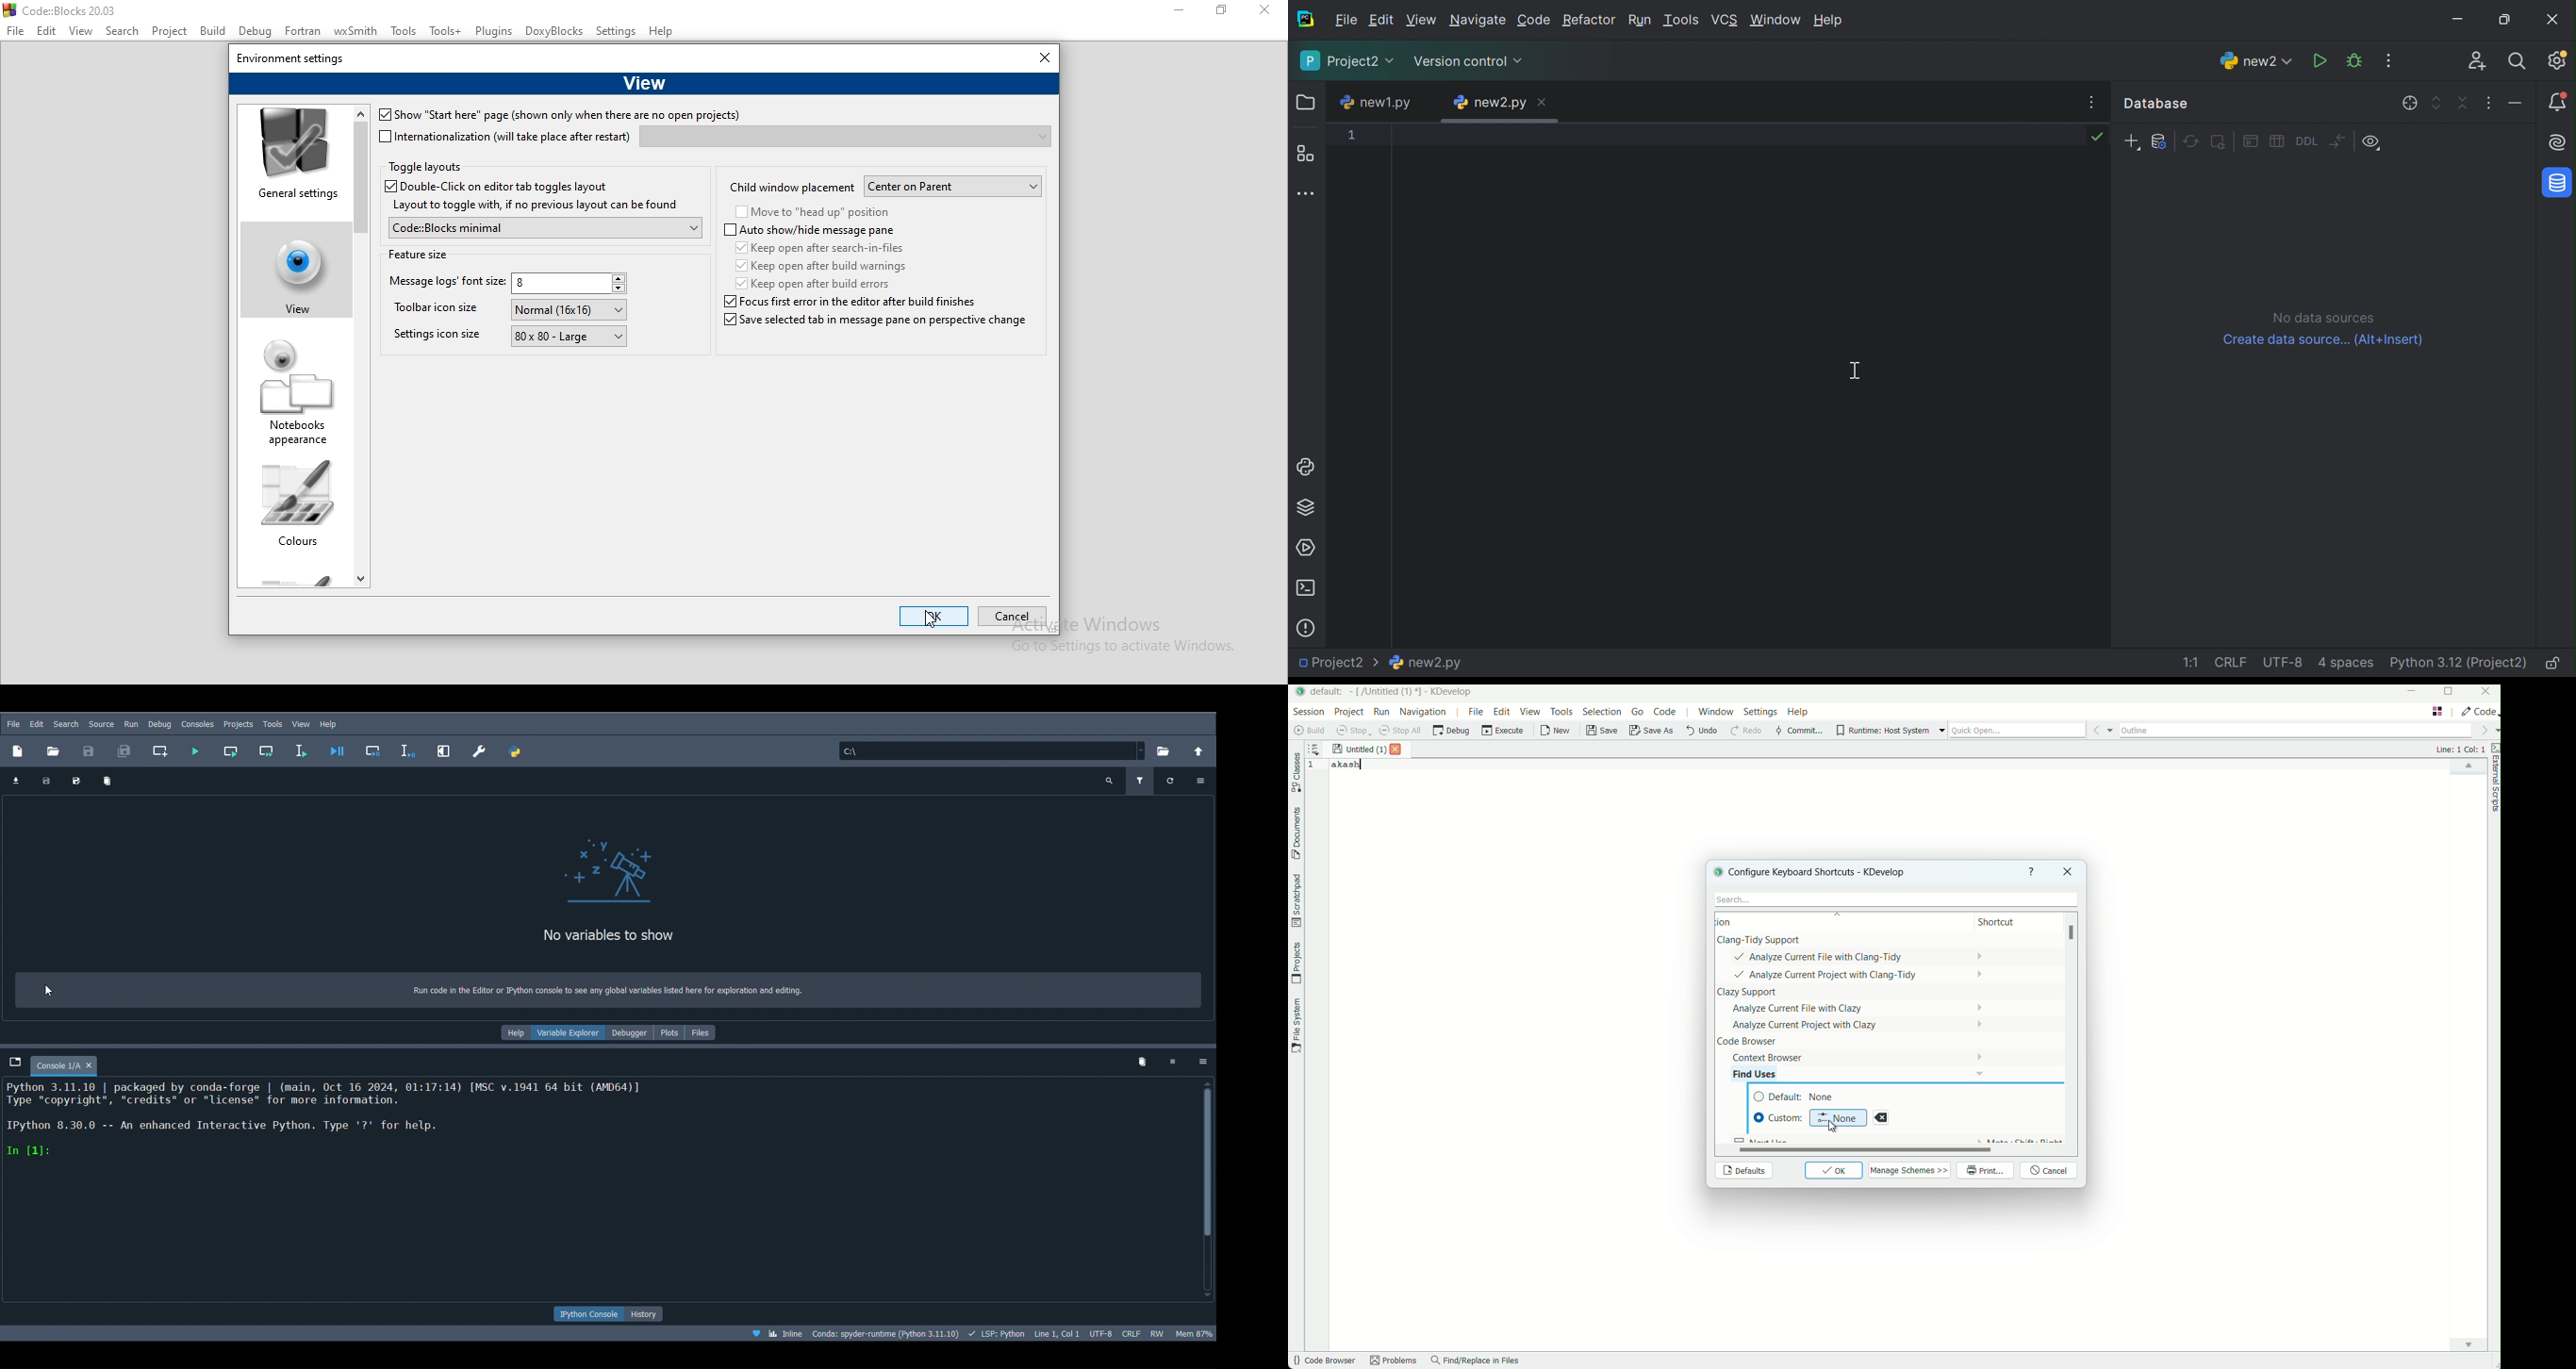 This screenshot has height=1372, width=2576. What do you see at coordinates (780, 1334) in the screenshot?
I see `Click to toggle between inline and interactive Matplotlib plotting` at bounding box center [780, 1334].